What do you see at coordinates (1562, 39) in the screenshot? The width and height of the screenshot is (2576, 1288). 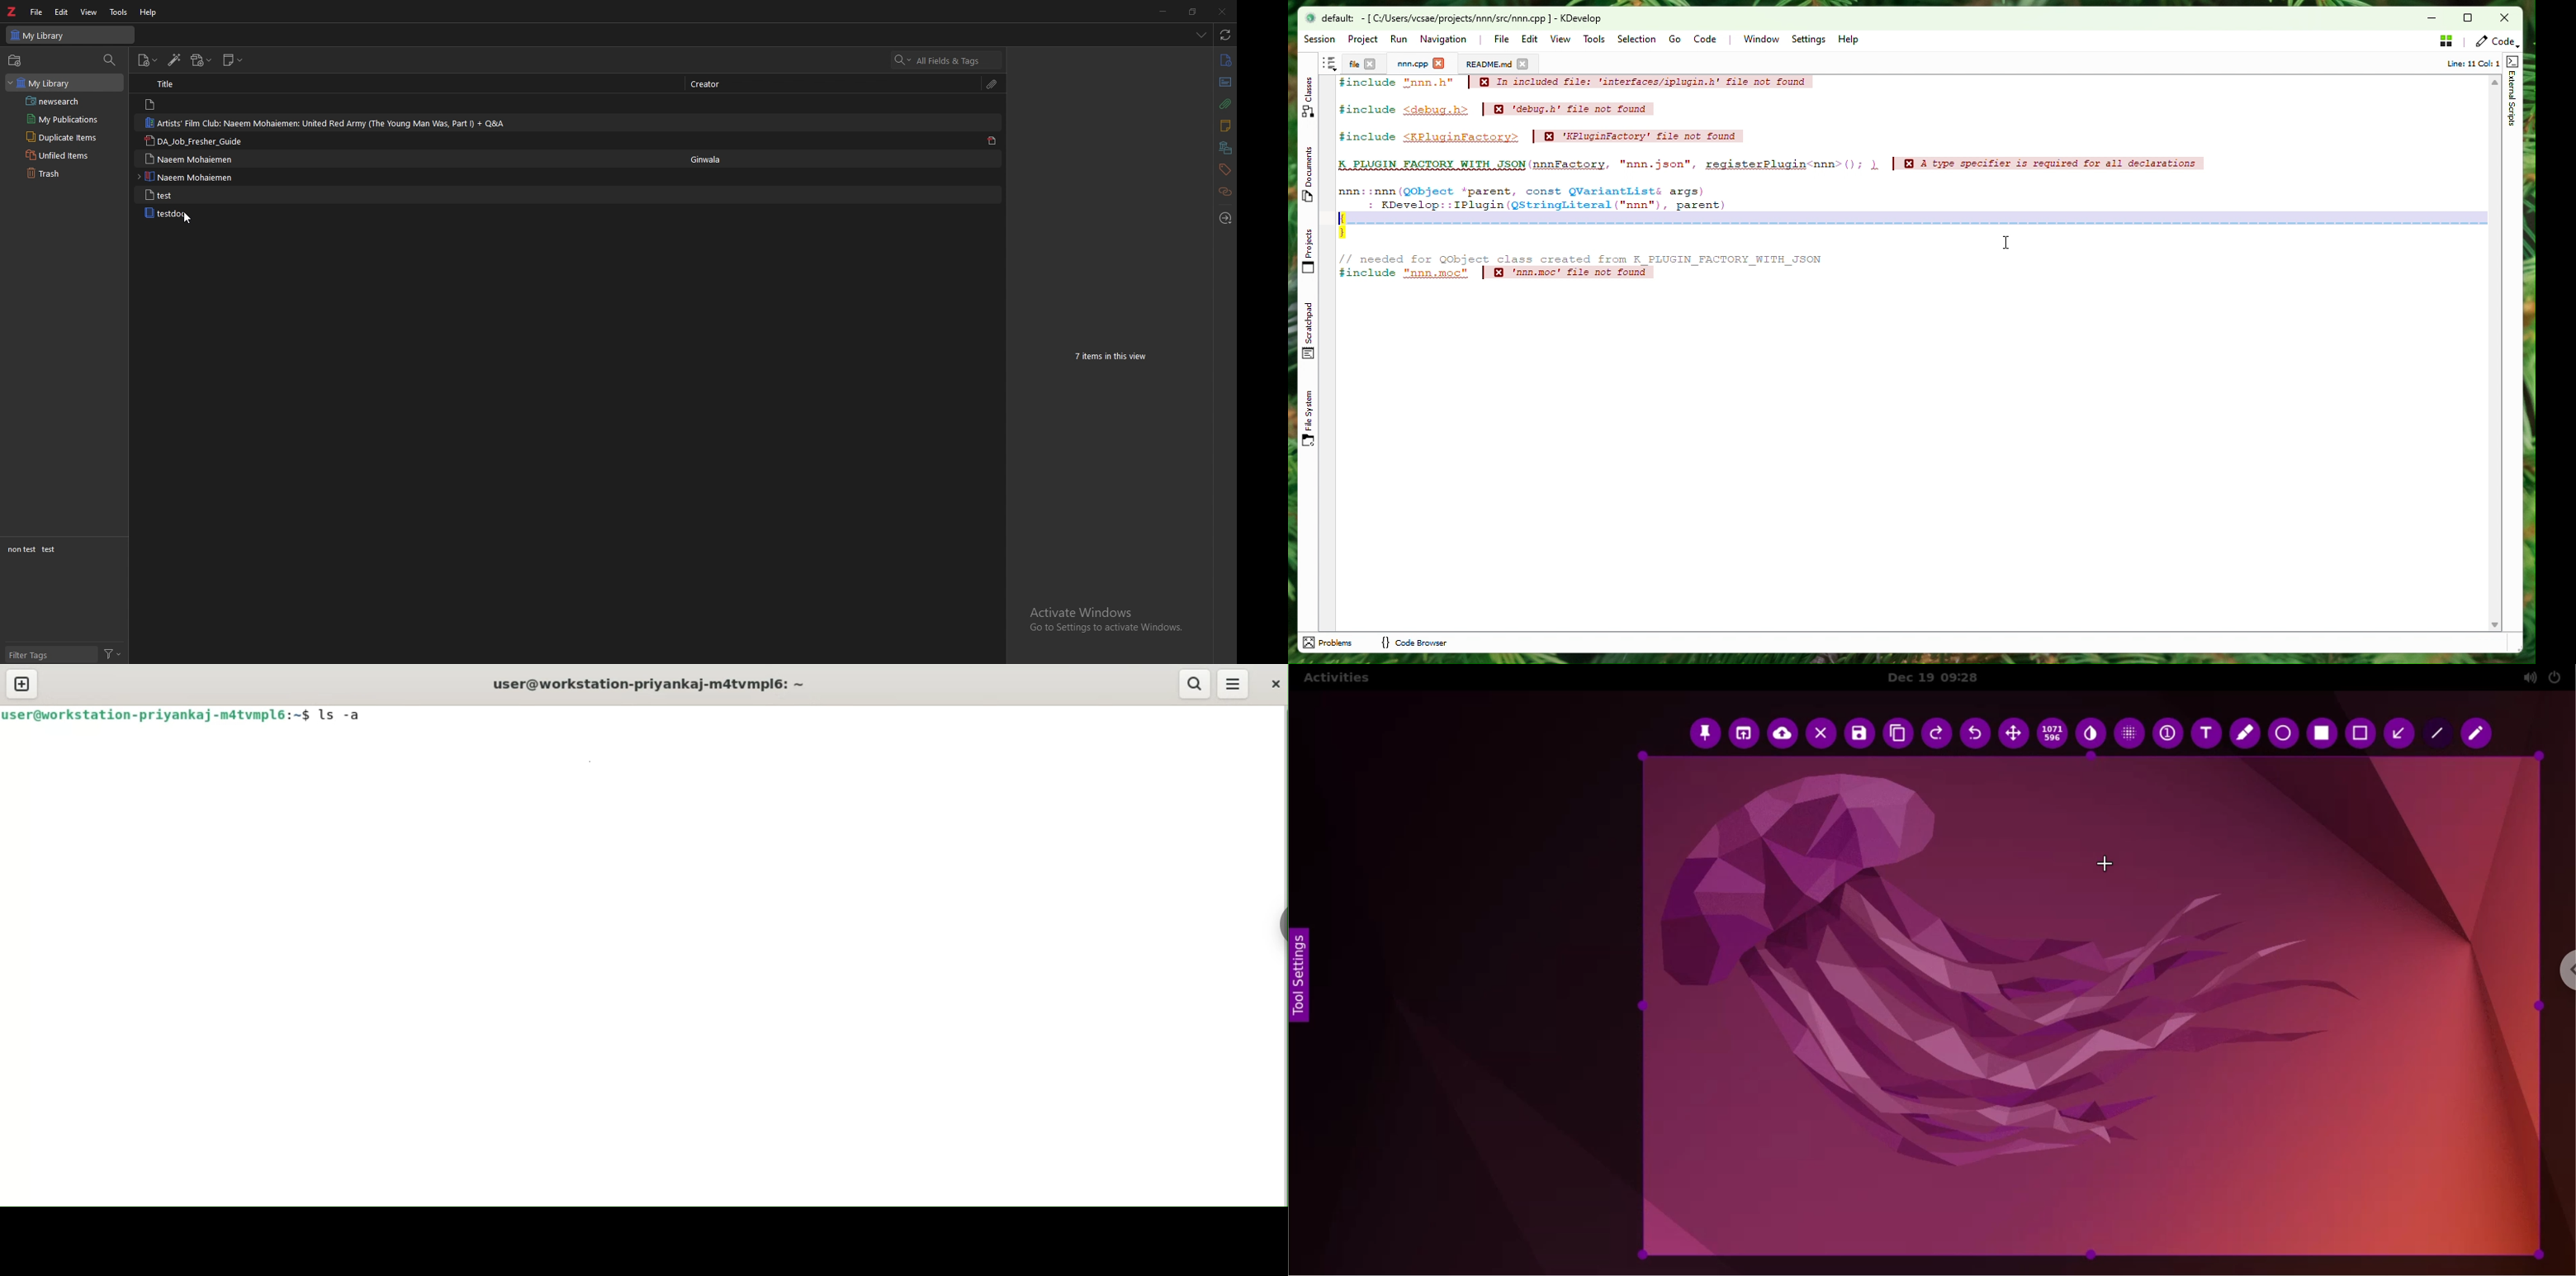 I see `View` at bounding box center [1562, 39].